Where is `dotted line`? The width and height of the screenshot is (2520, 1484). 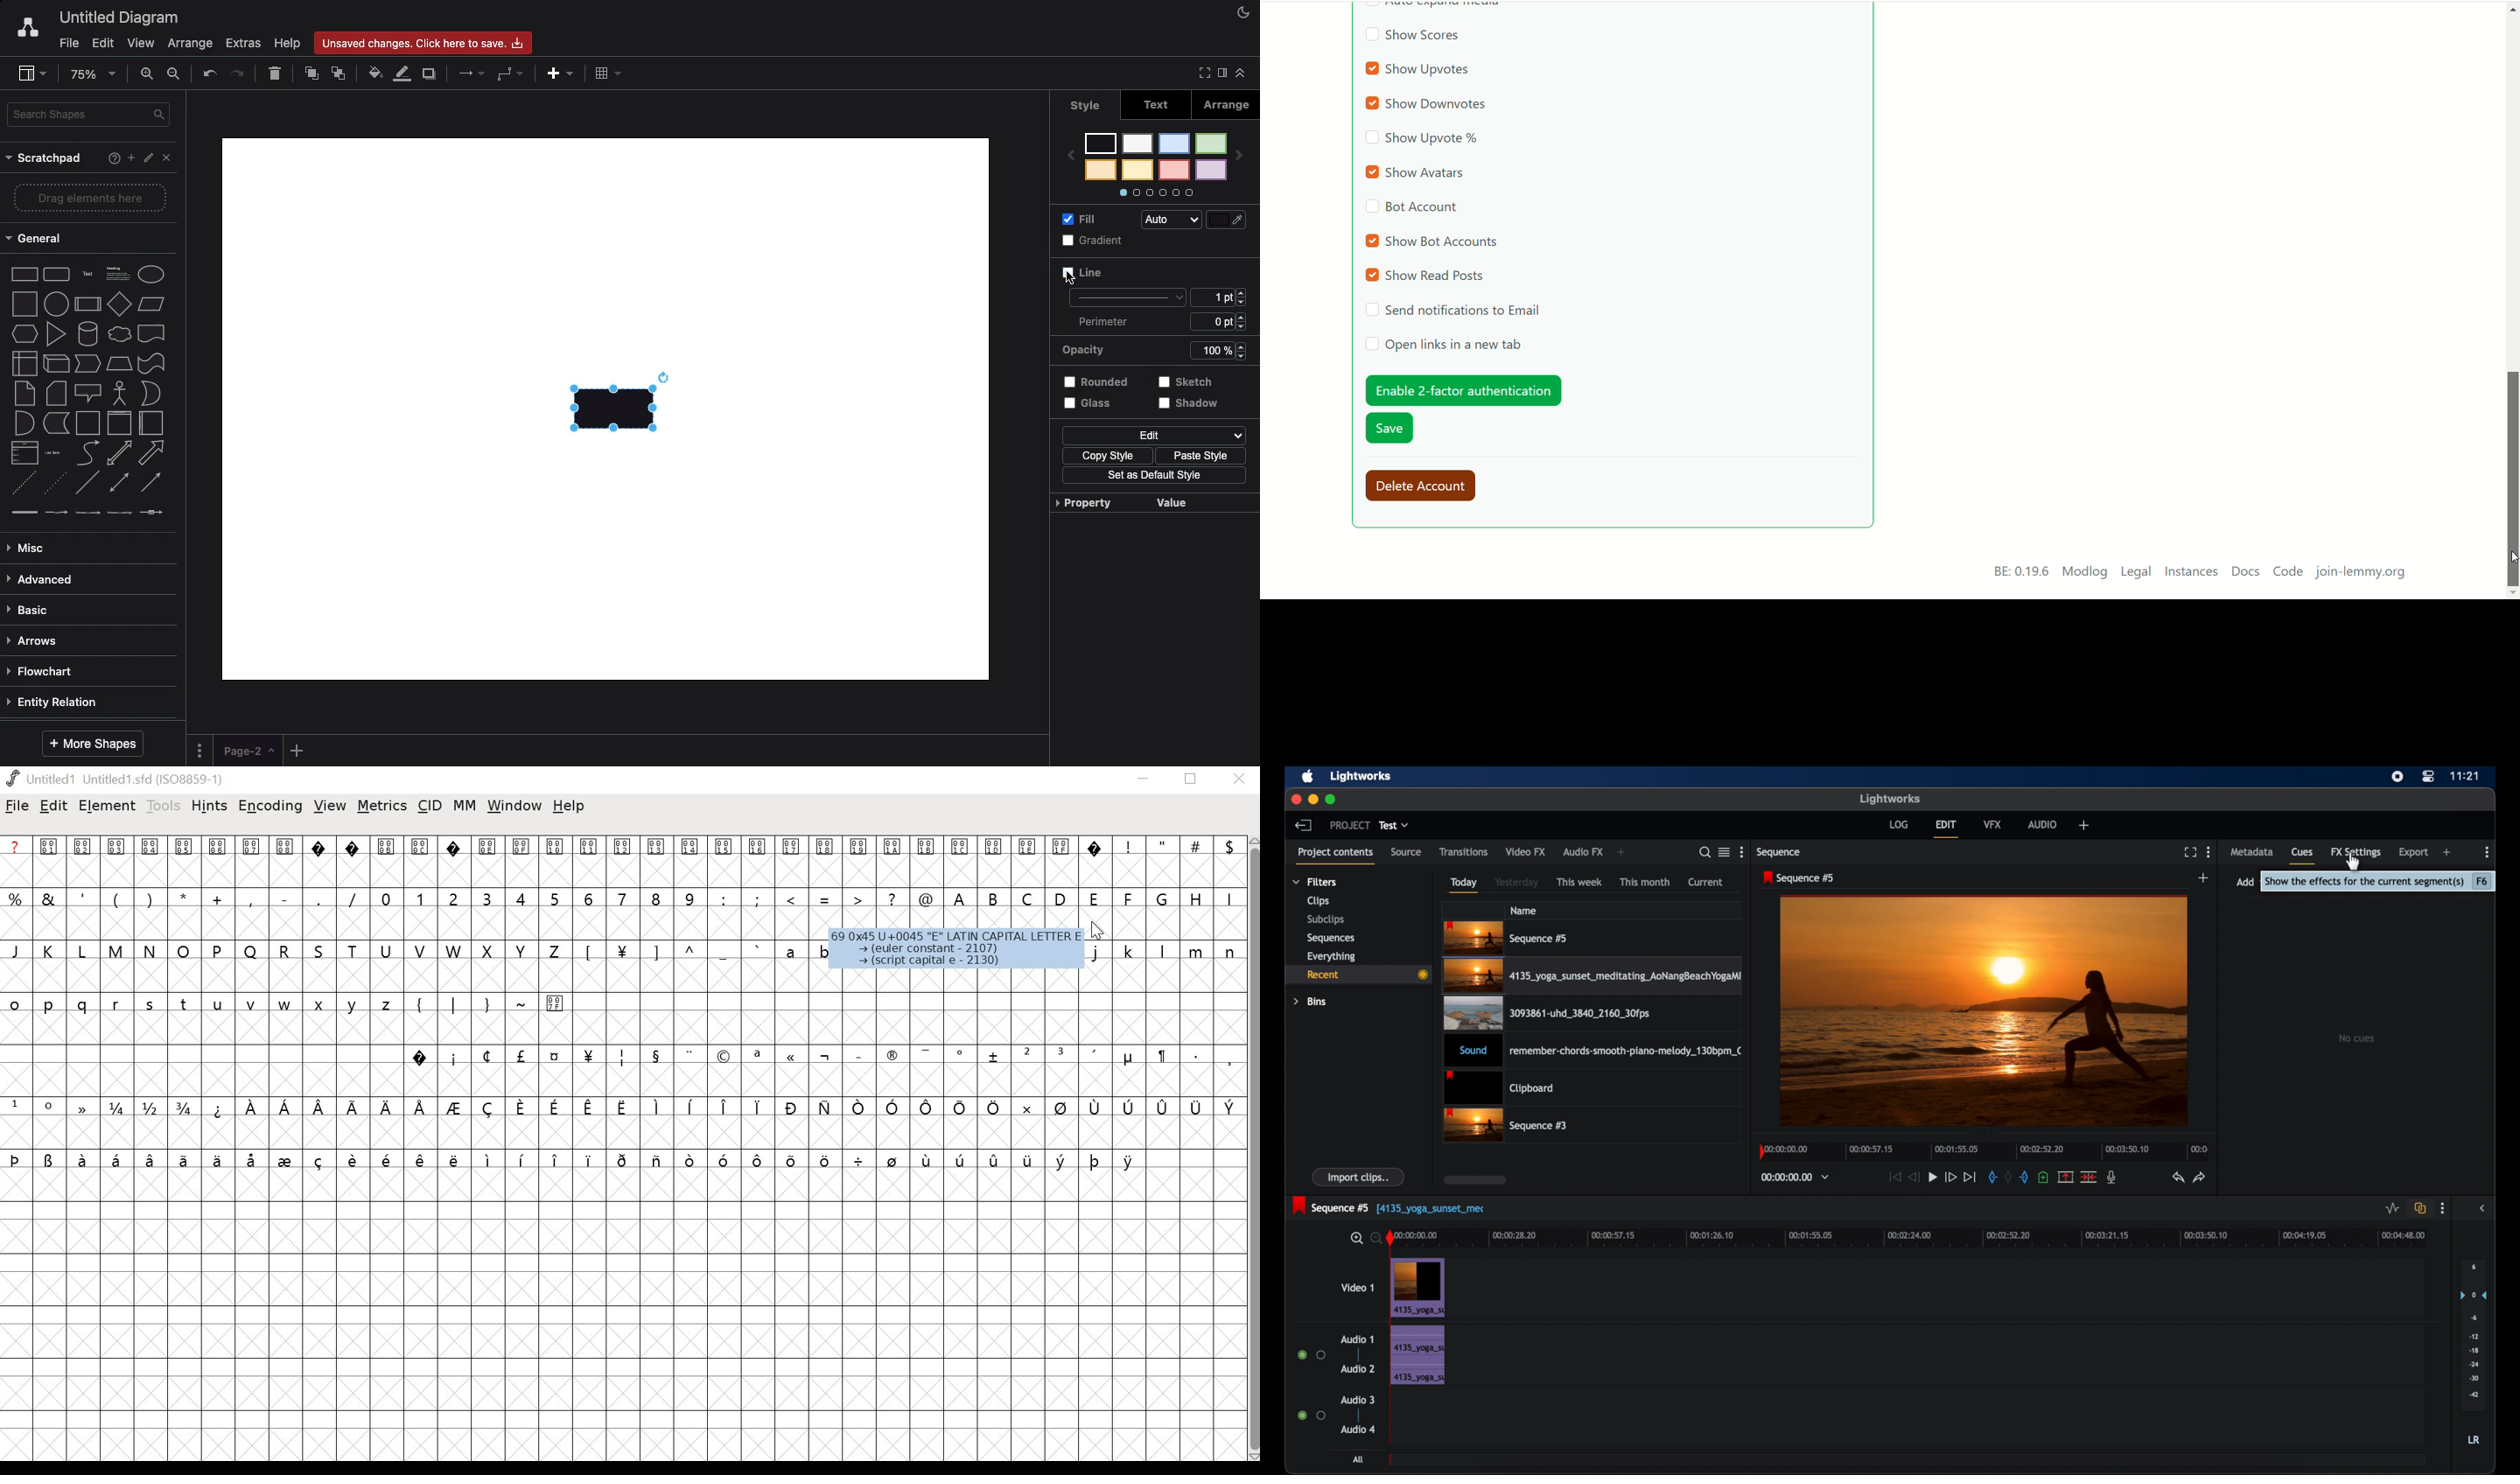
dotted line is located at coordinates (55, 484).